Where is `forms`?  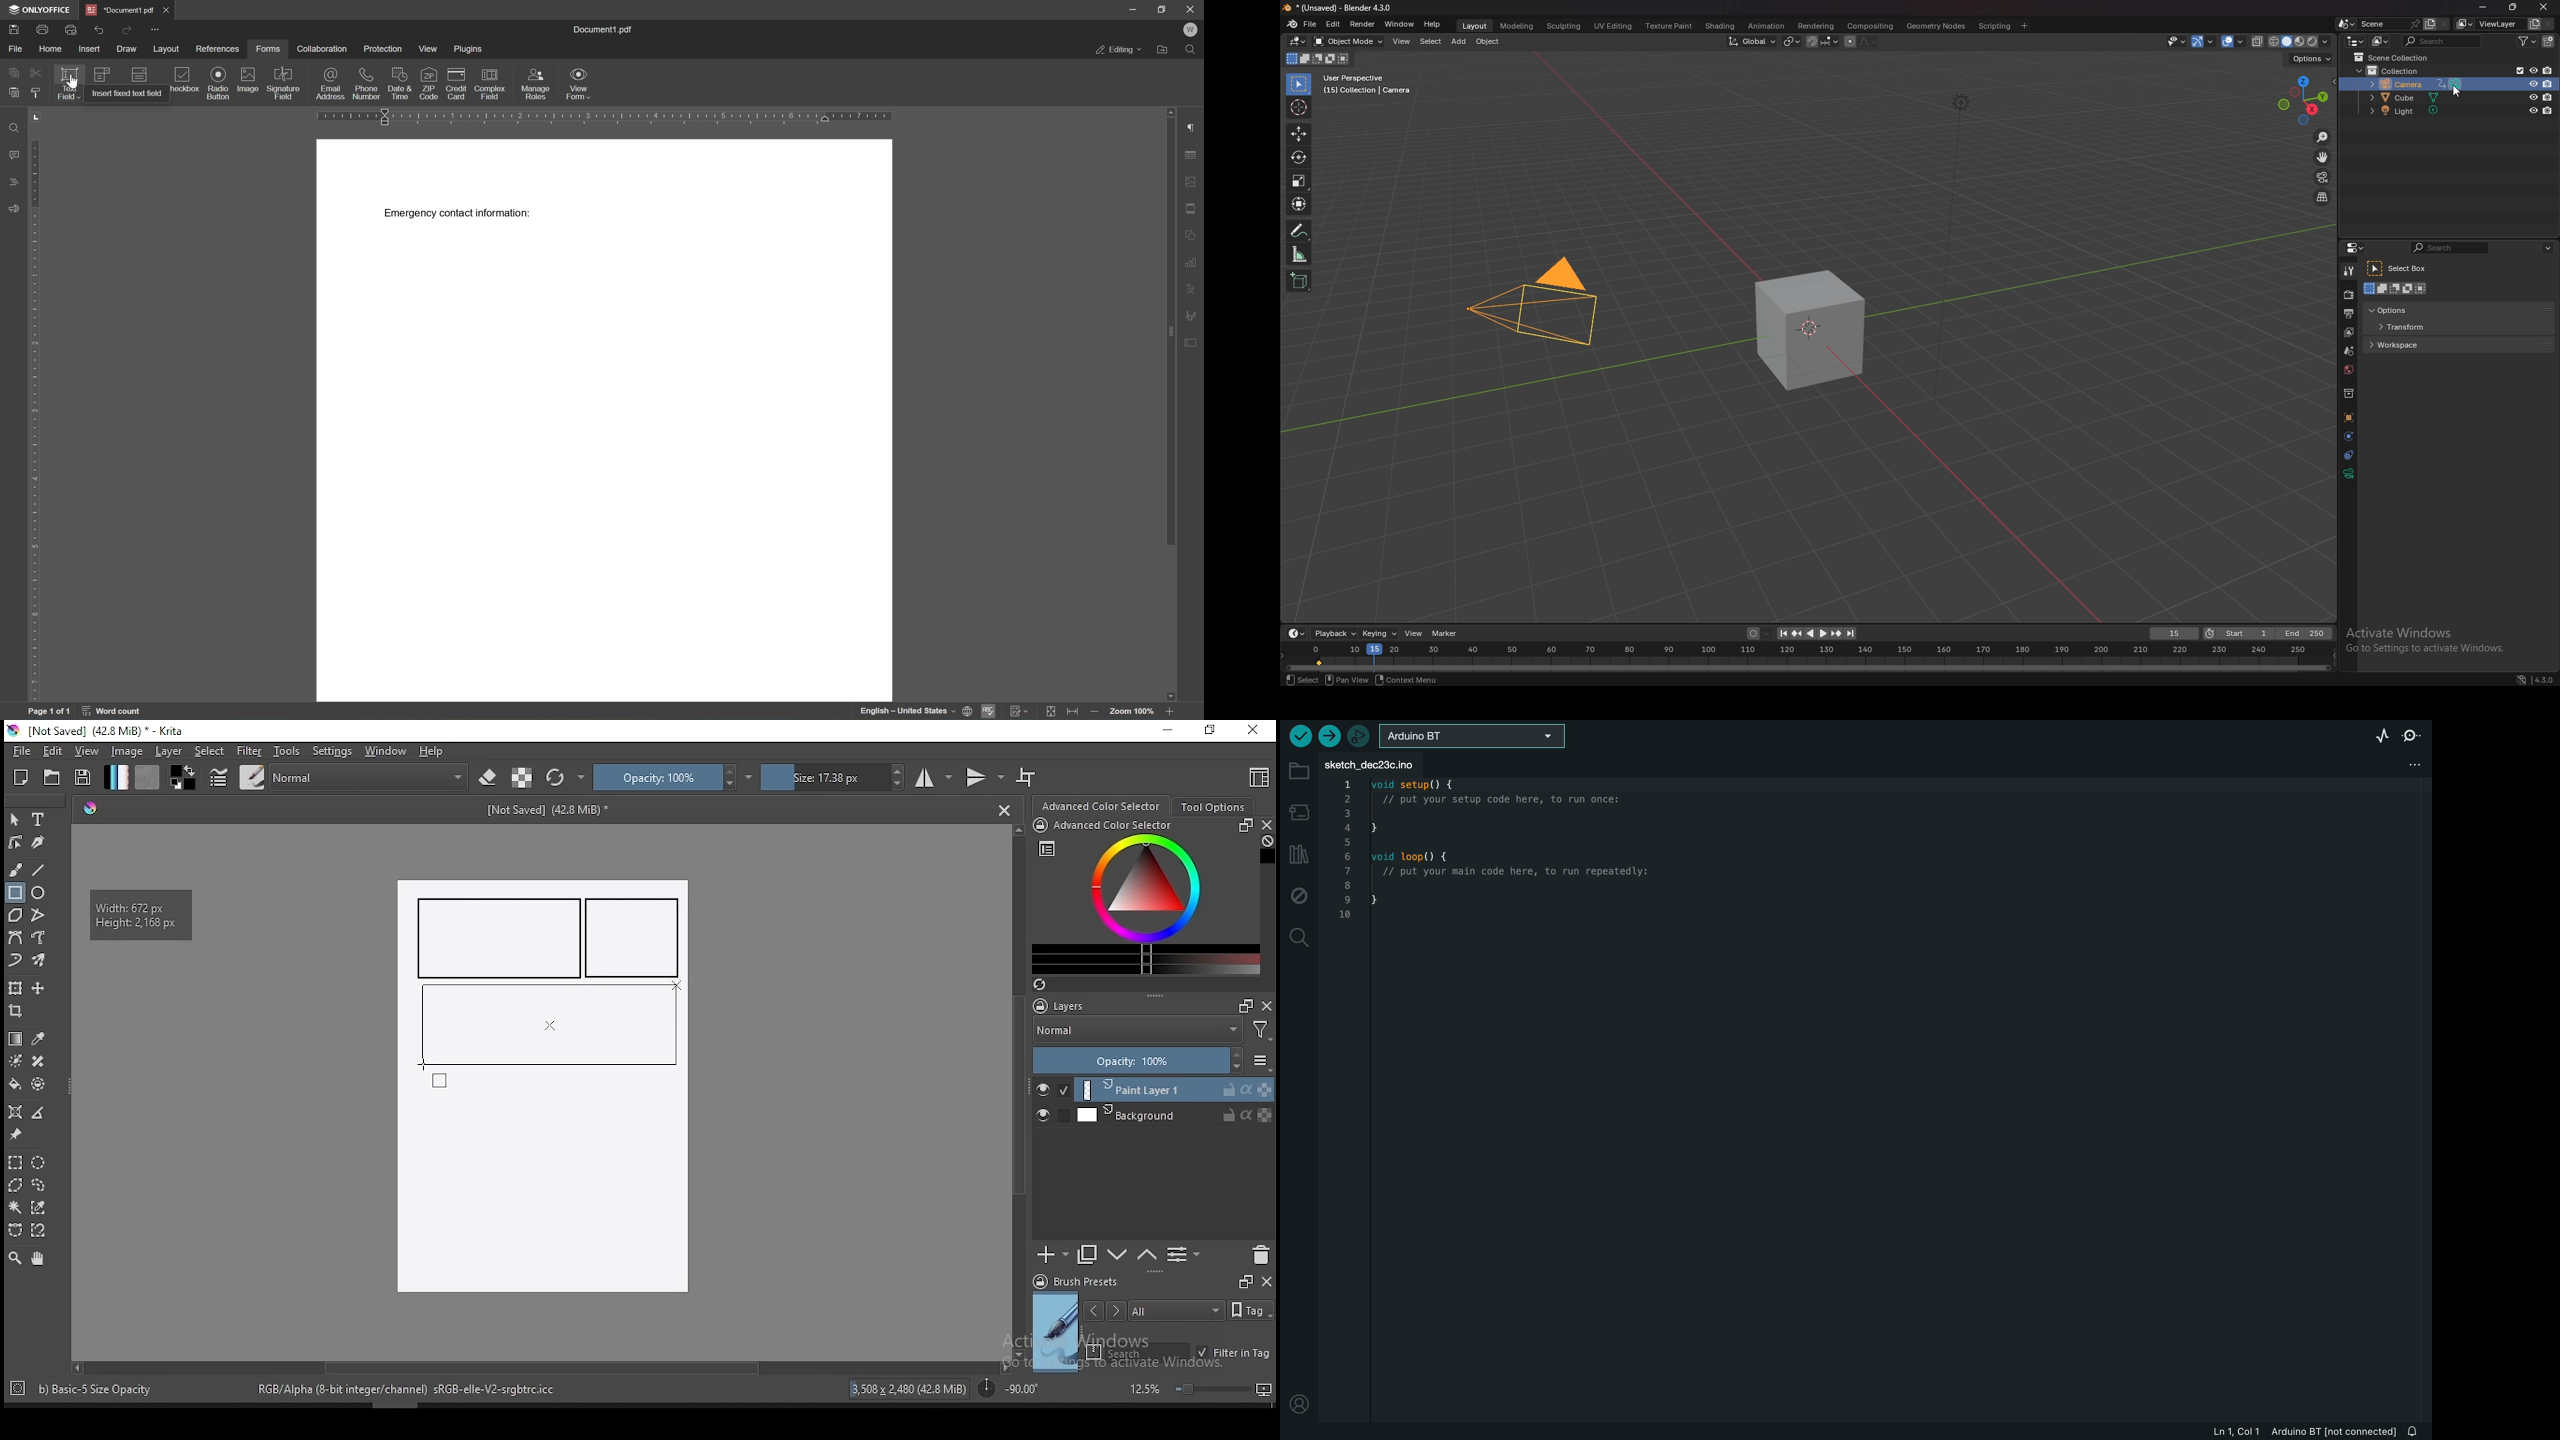 forms is located at coordinates (269, 49).